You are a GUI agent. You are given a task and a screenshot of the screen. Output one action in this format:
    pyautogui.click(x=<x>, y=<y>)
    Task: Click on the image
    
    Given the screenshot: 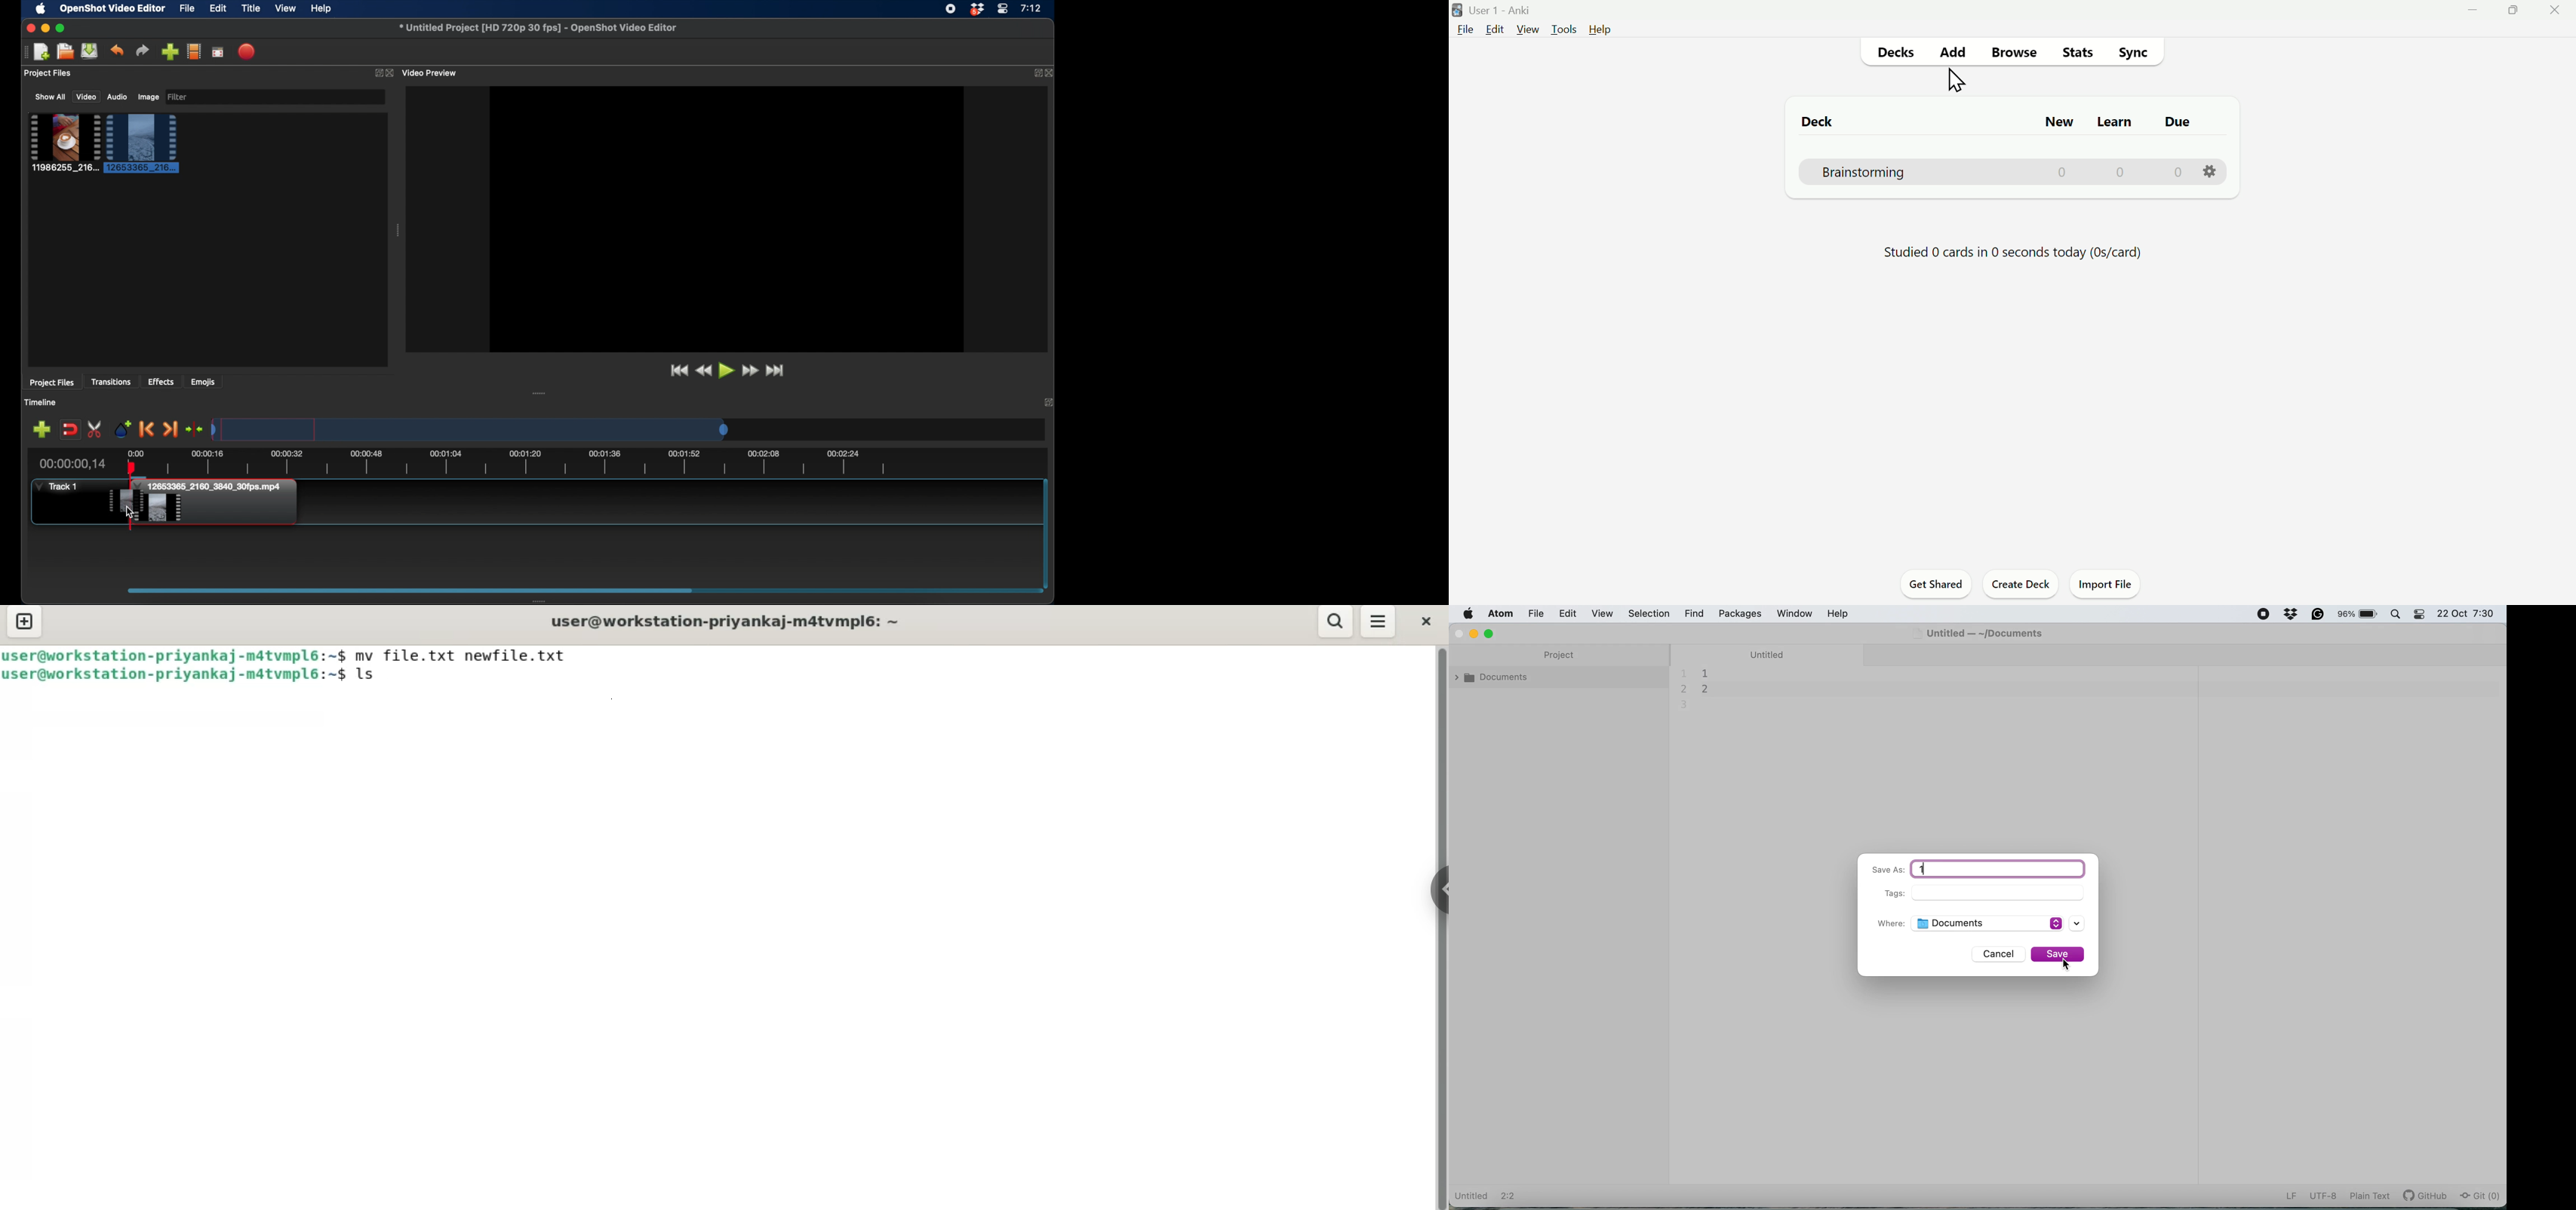 What is the action you would take?
    pyautogui.click(x=148, y=97)
    